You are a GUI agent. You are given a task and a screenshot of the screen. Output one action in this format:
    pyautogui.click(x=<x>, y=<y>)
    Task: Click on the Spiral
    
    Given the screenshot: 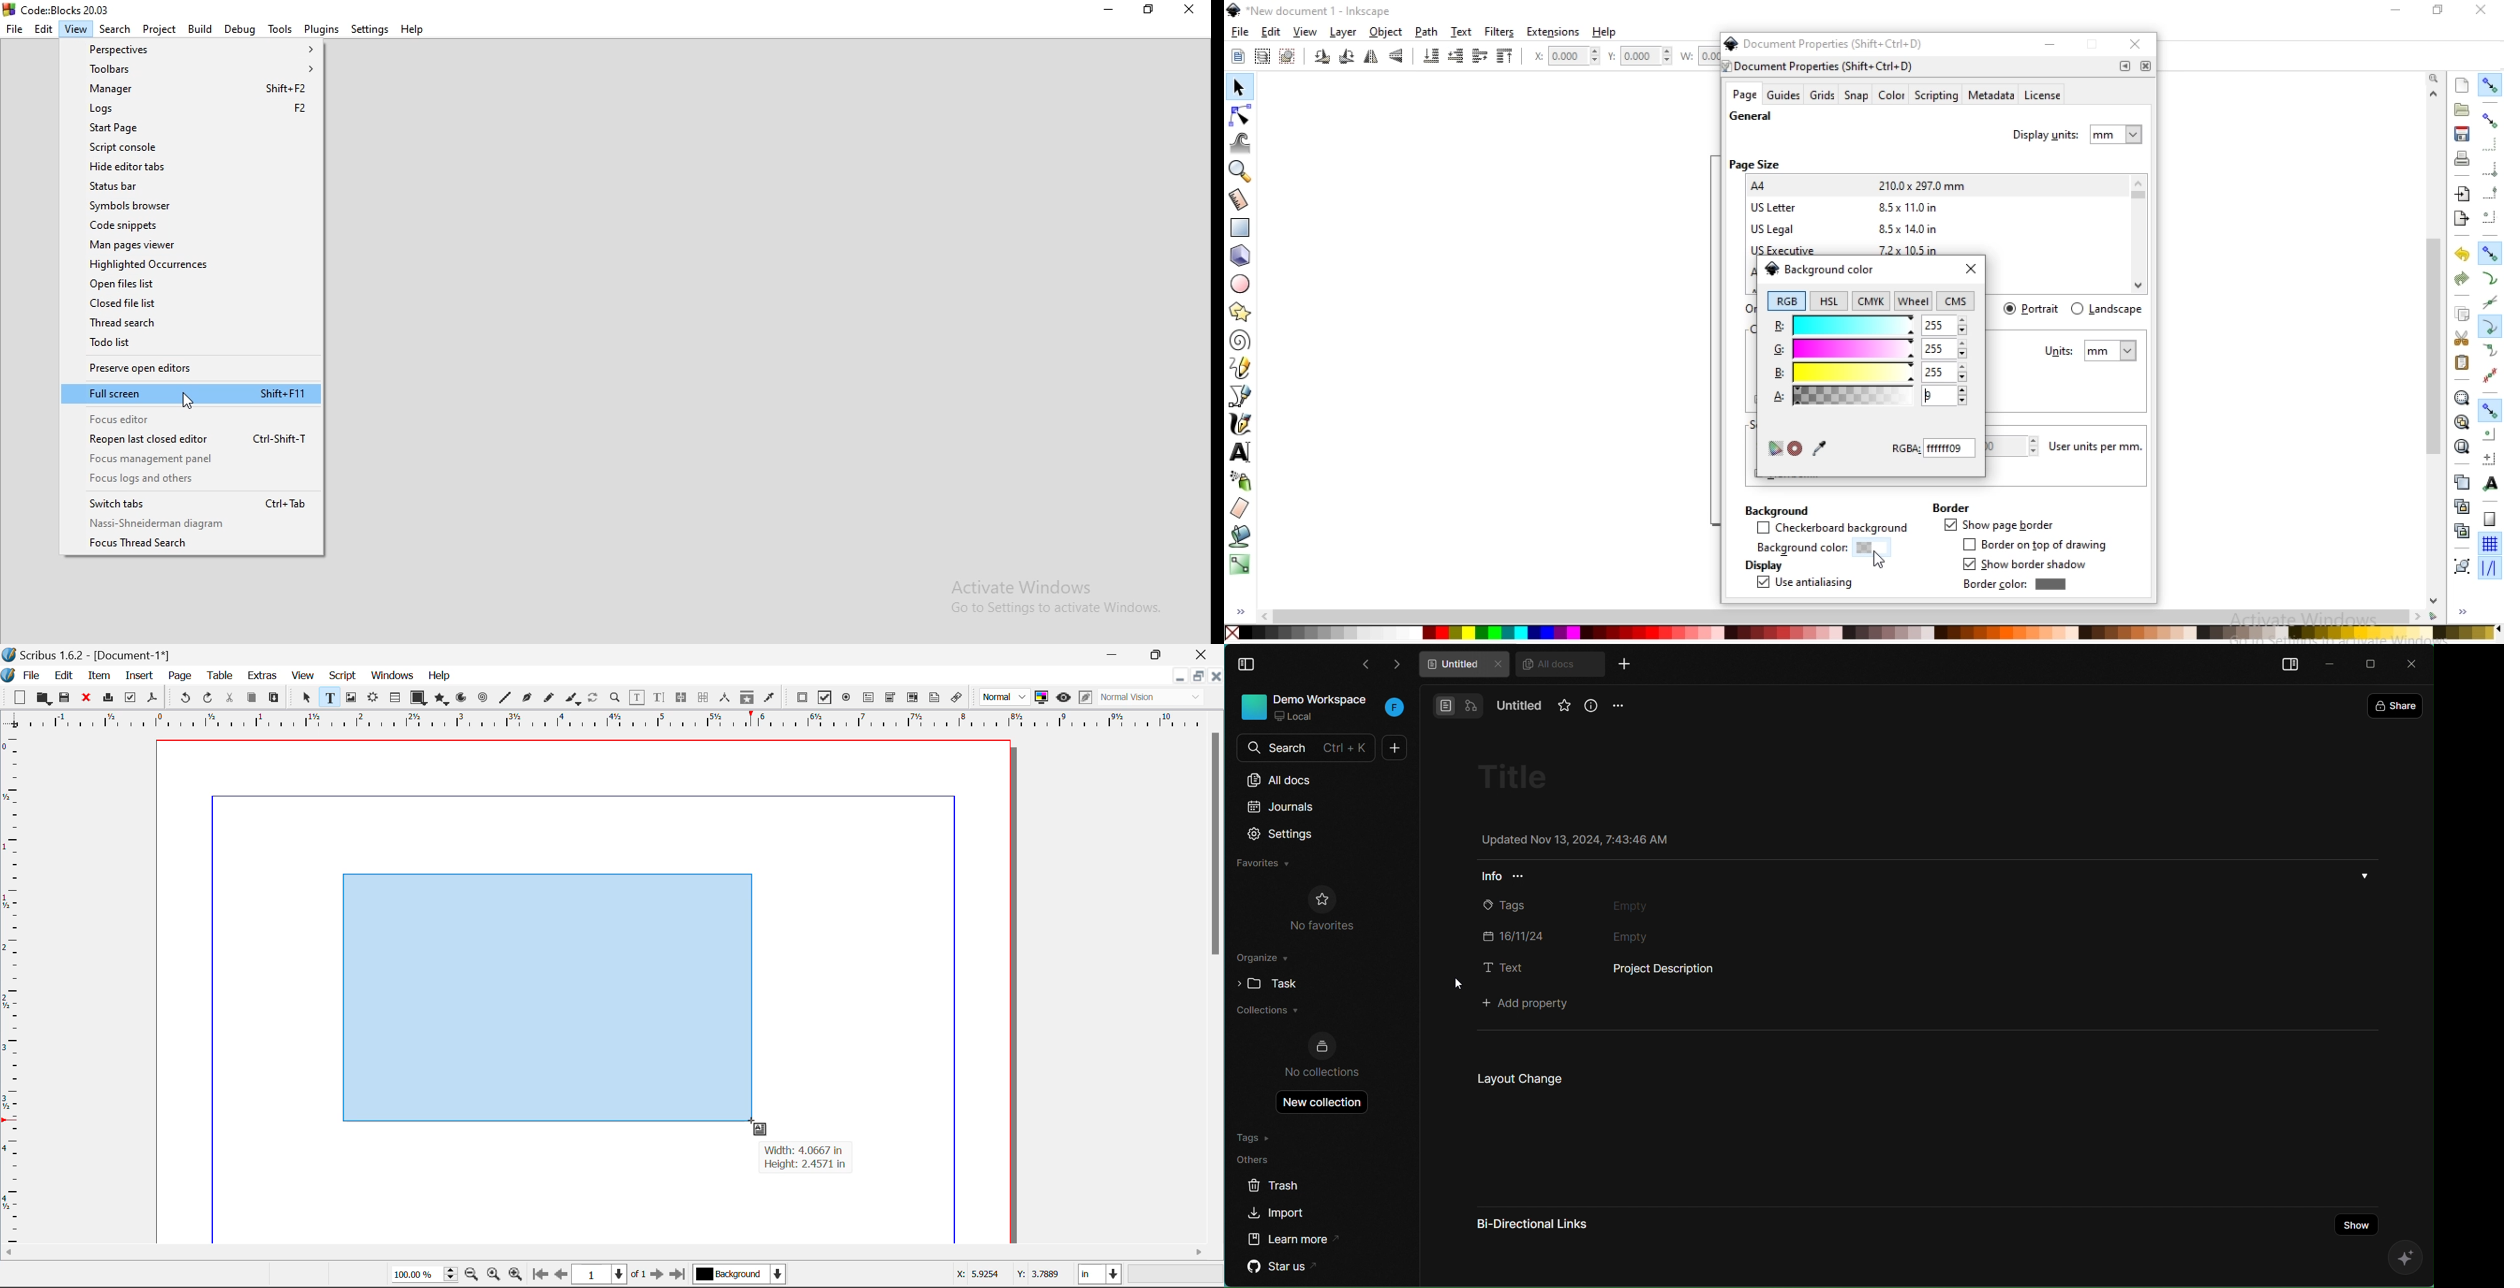 What is the action you would take?
    pyautogui.click(x=483, y=698)
    